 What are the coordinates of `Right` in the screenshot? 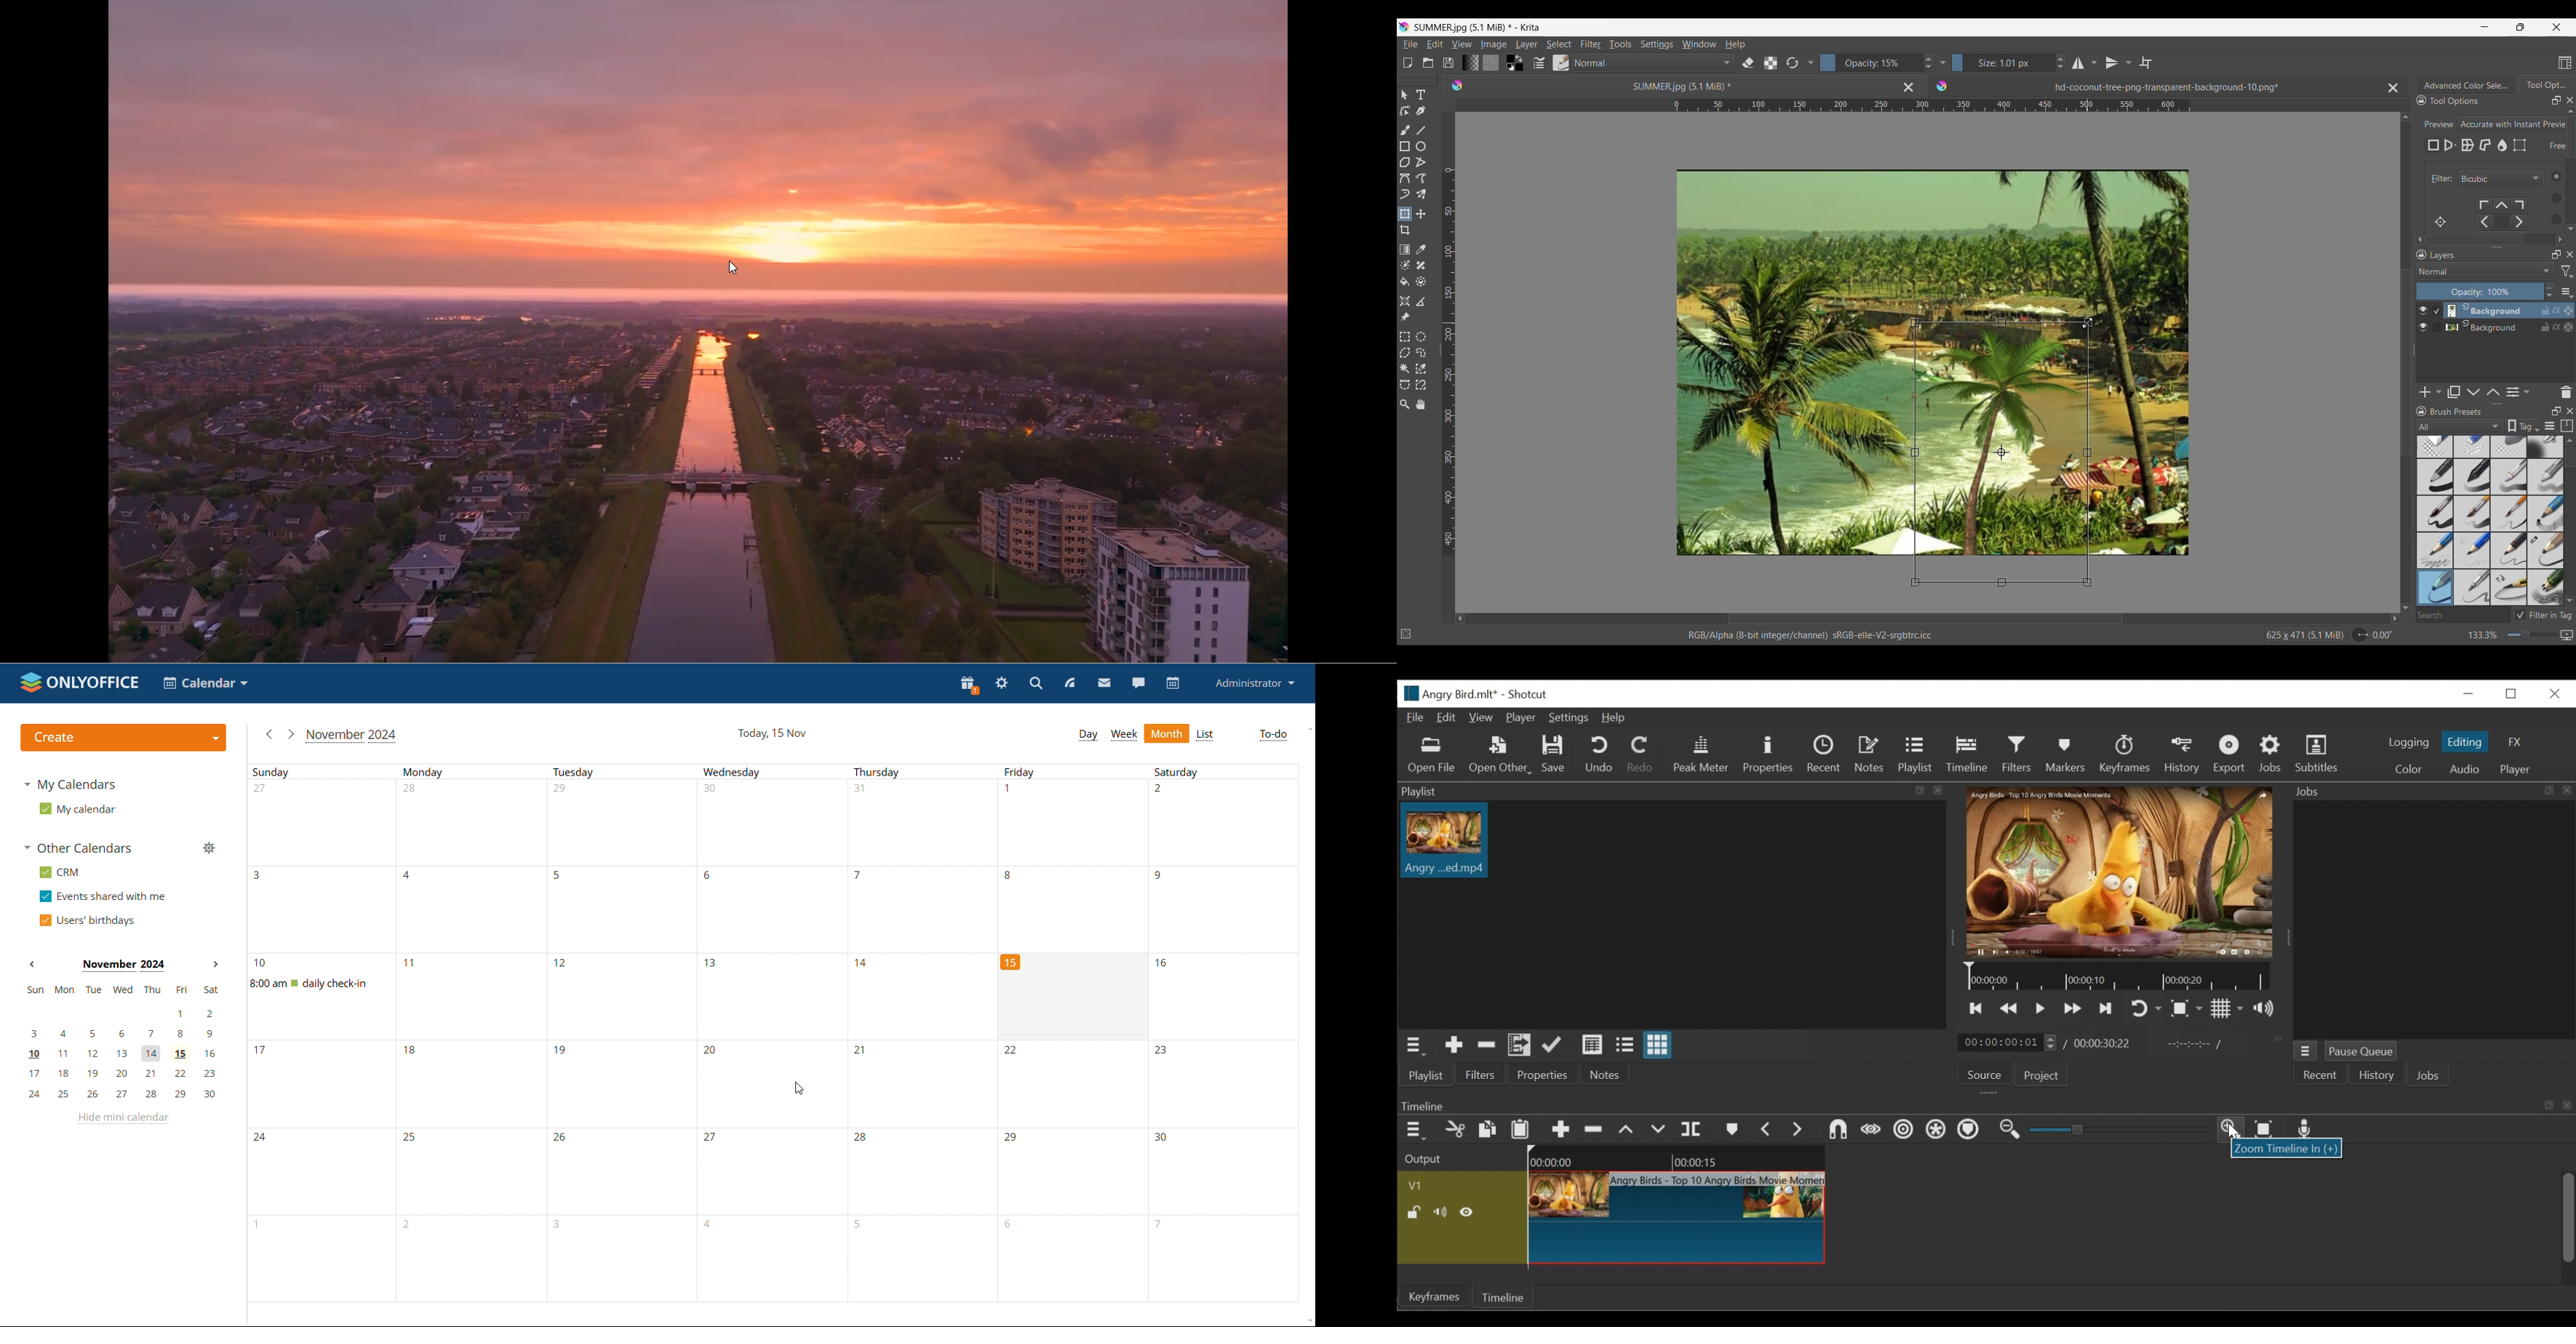 It's located at (2558, 238).